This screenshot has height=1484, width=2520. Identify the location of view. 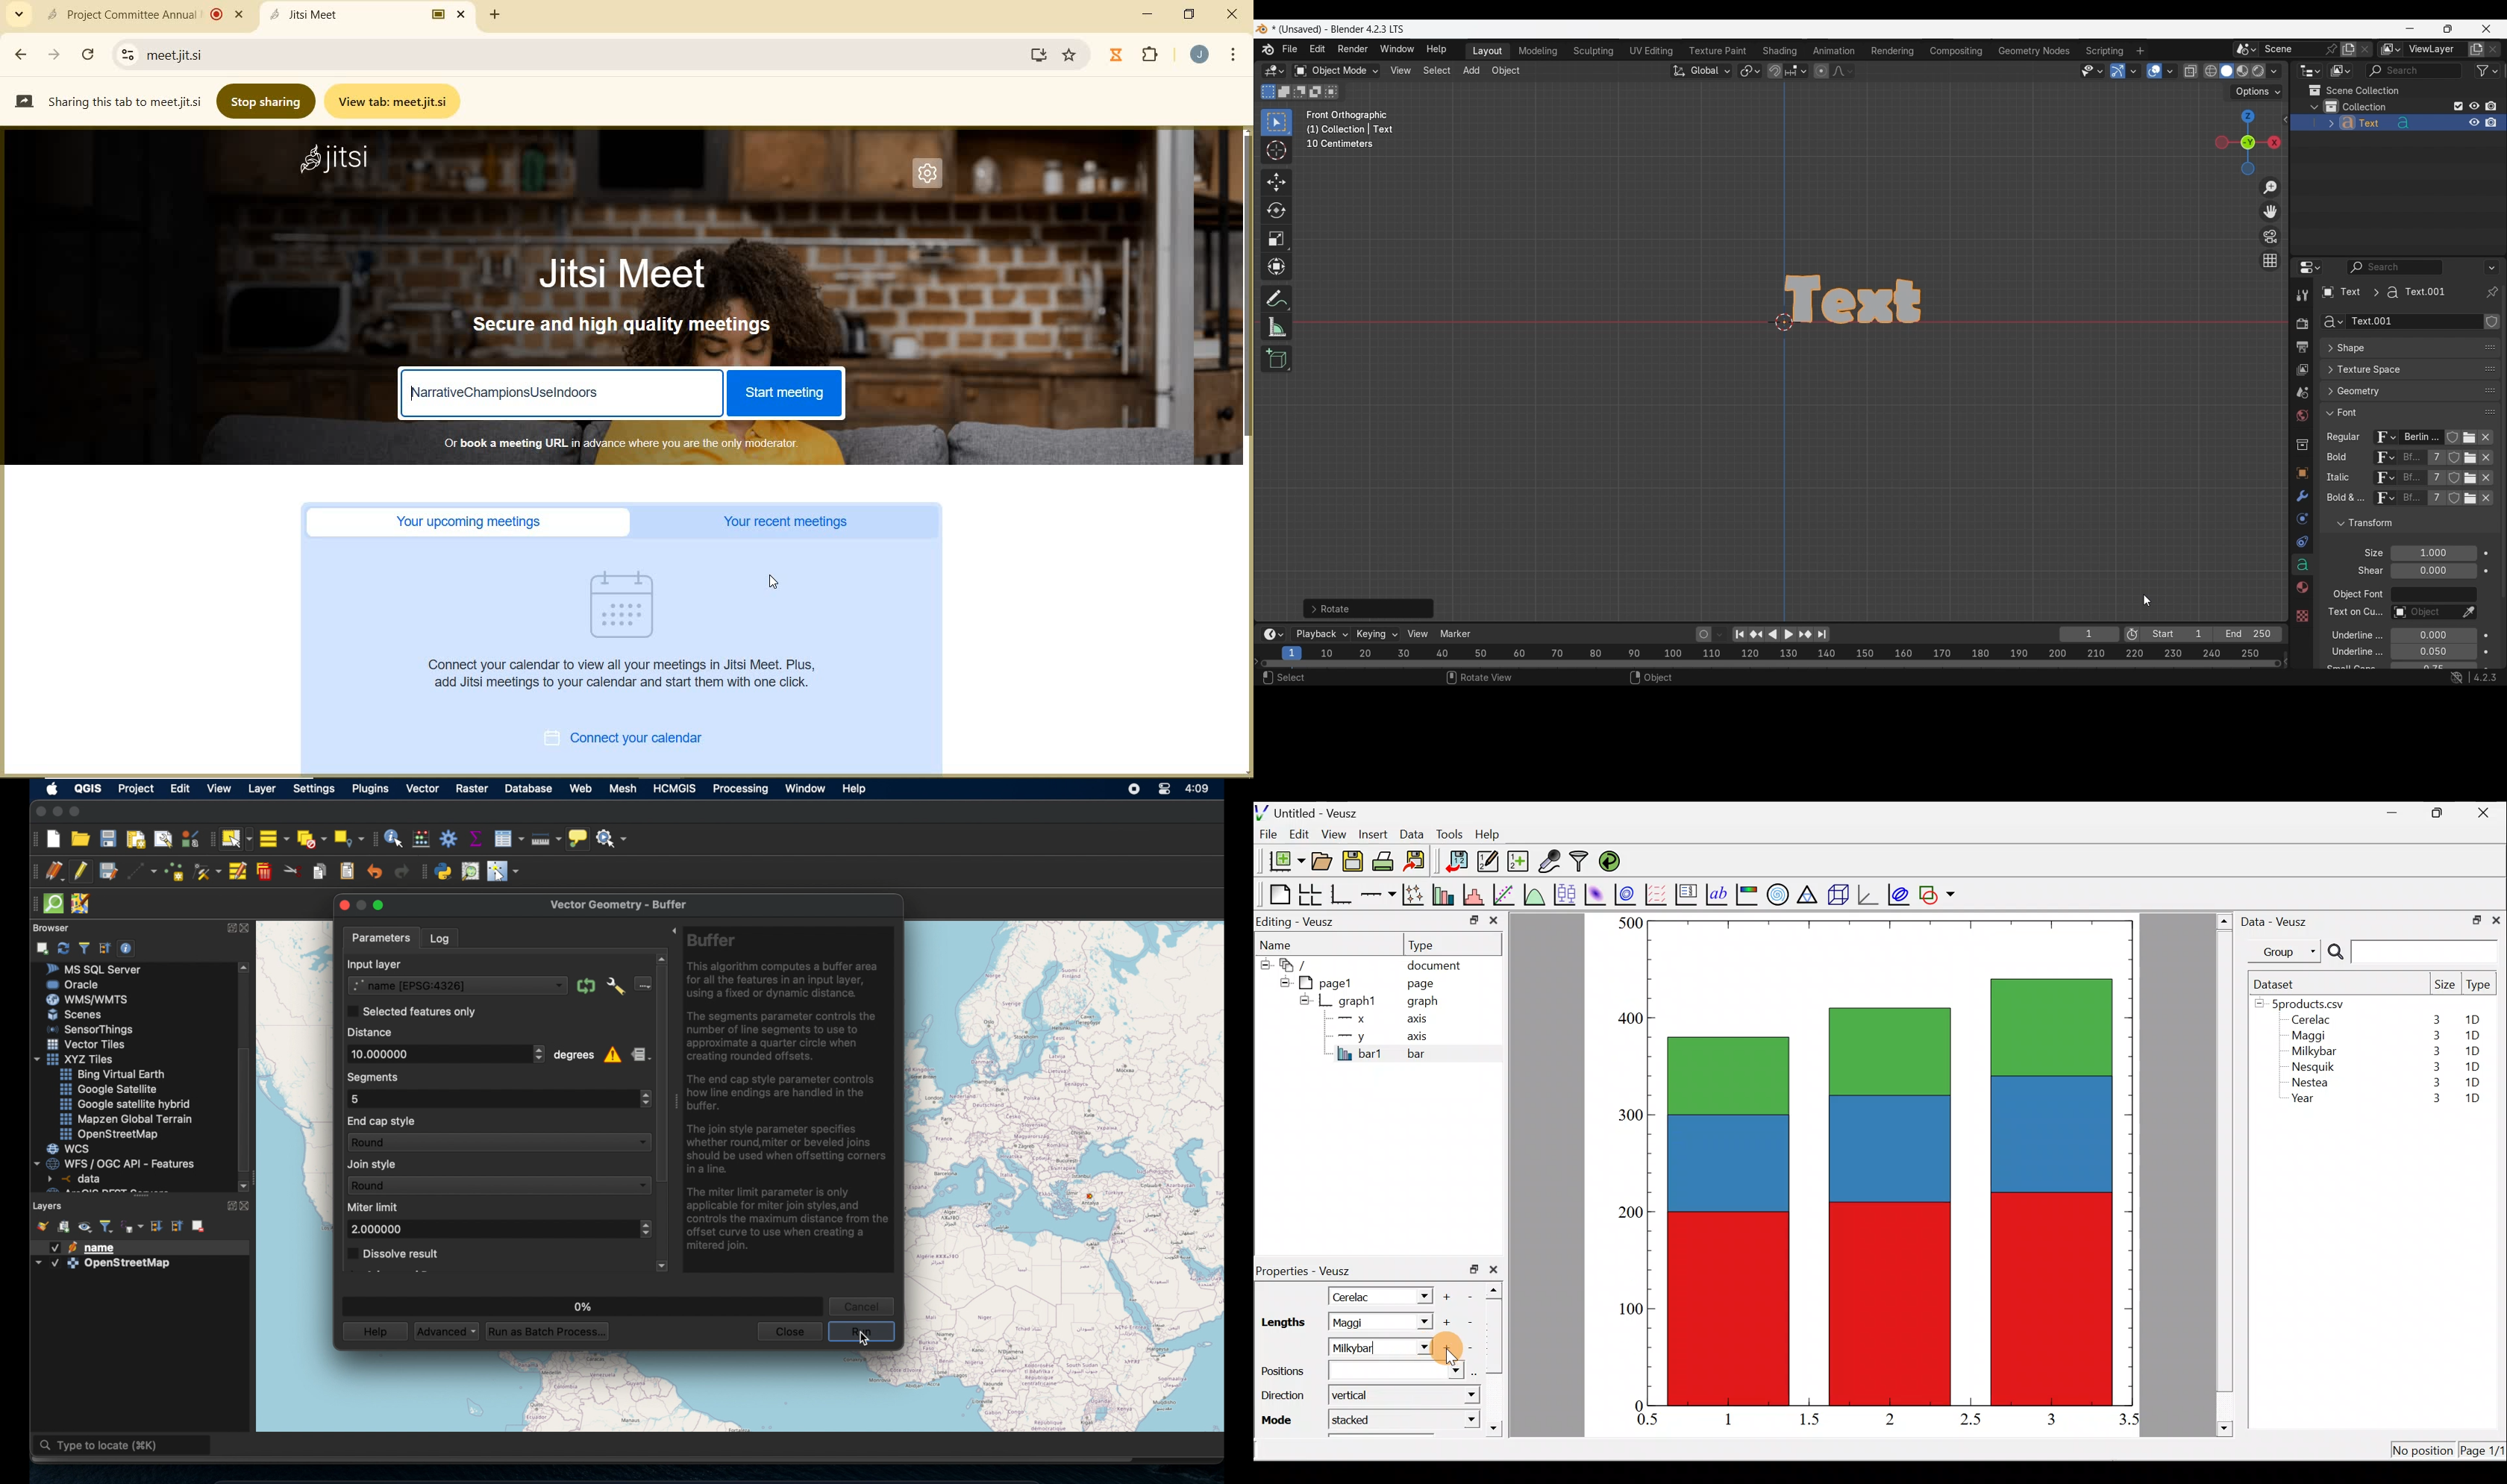
(219, 789).